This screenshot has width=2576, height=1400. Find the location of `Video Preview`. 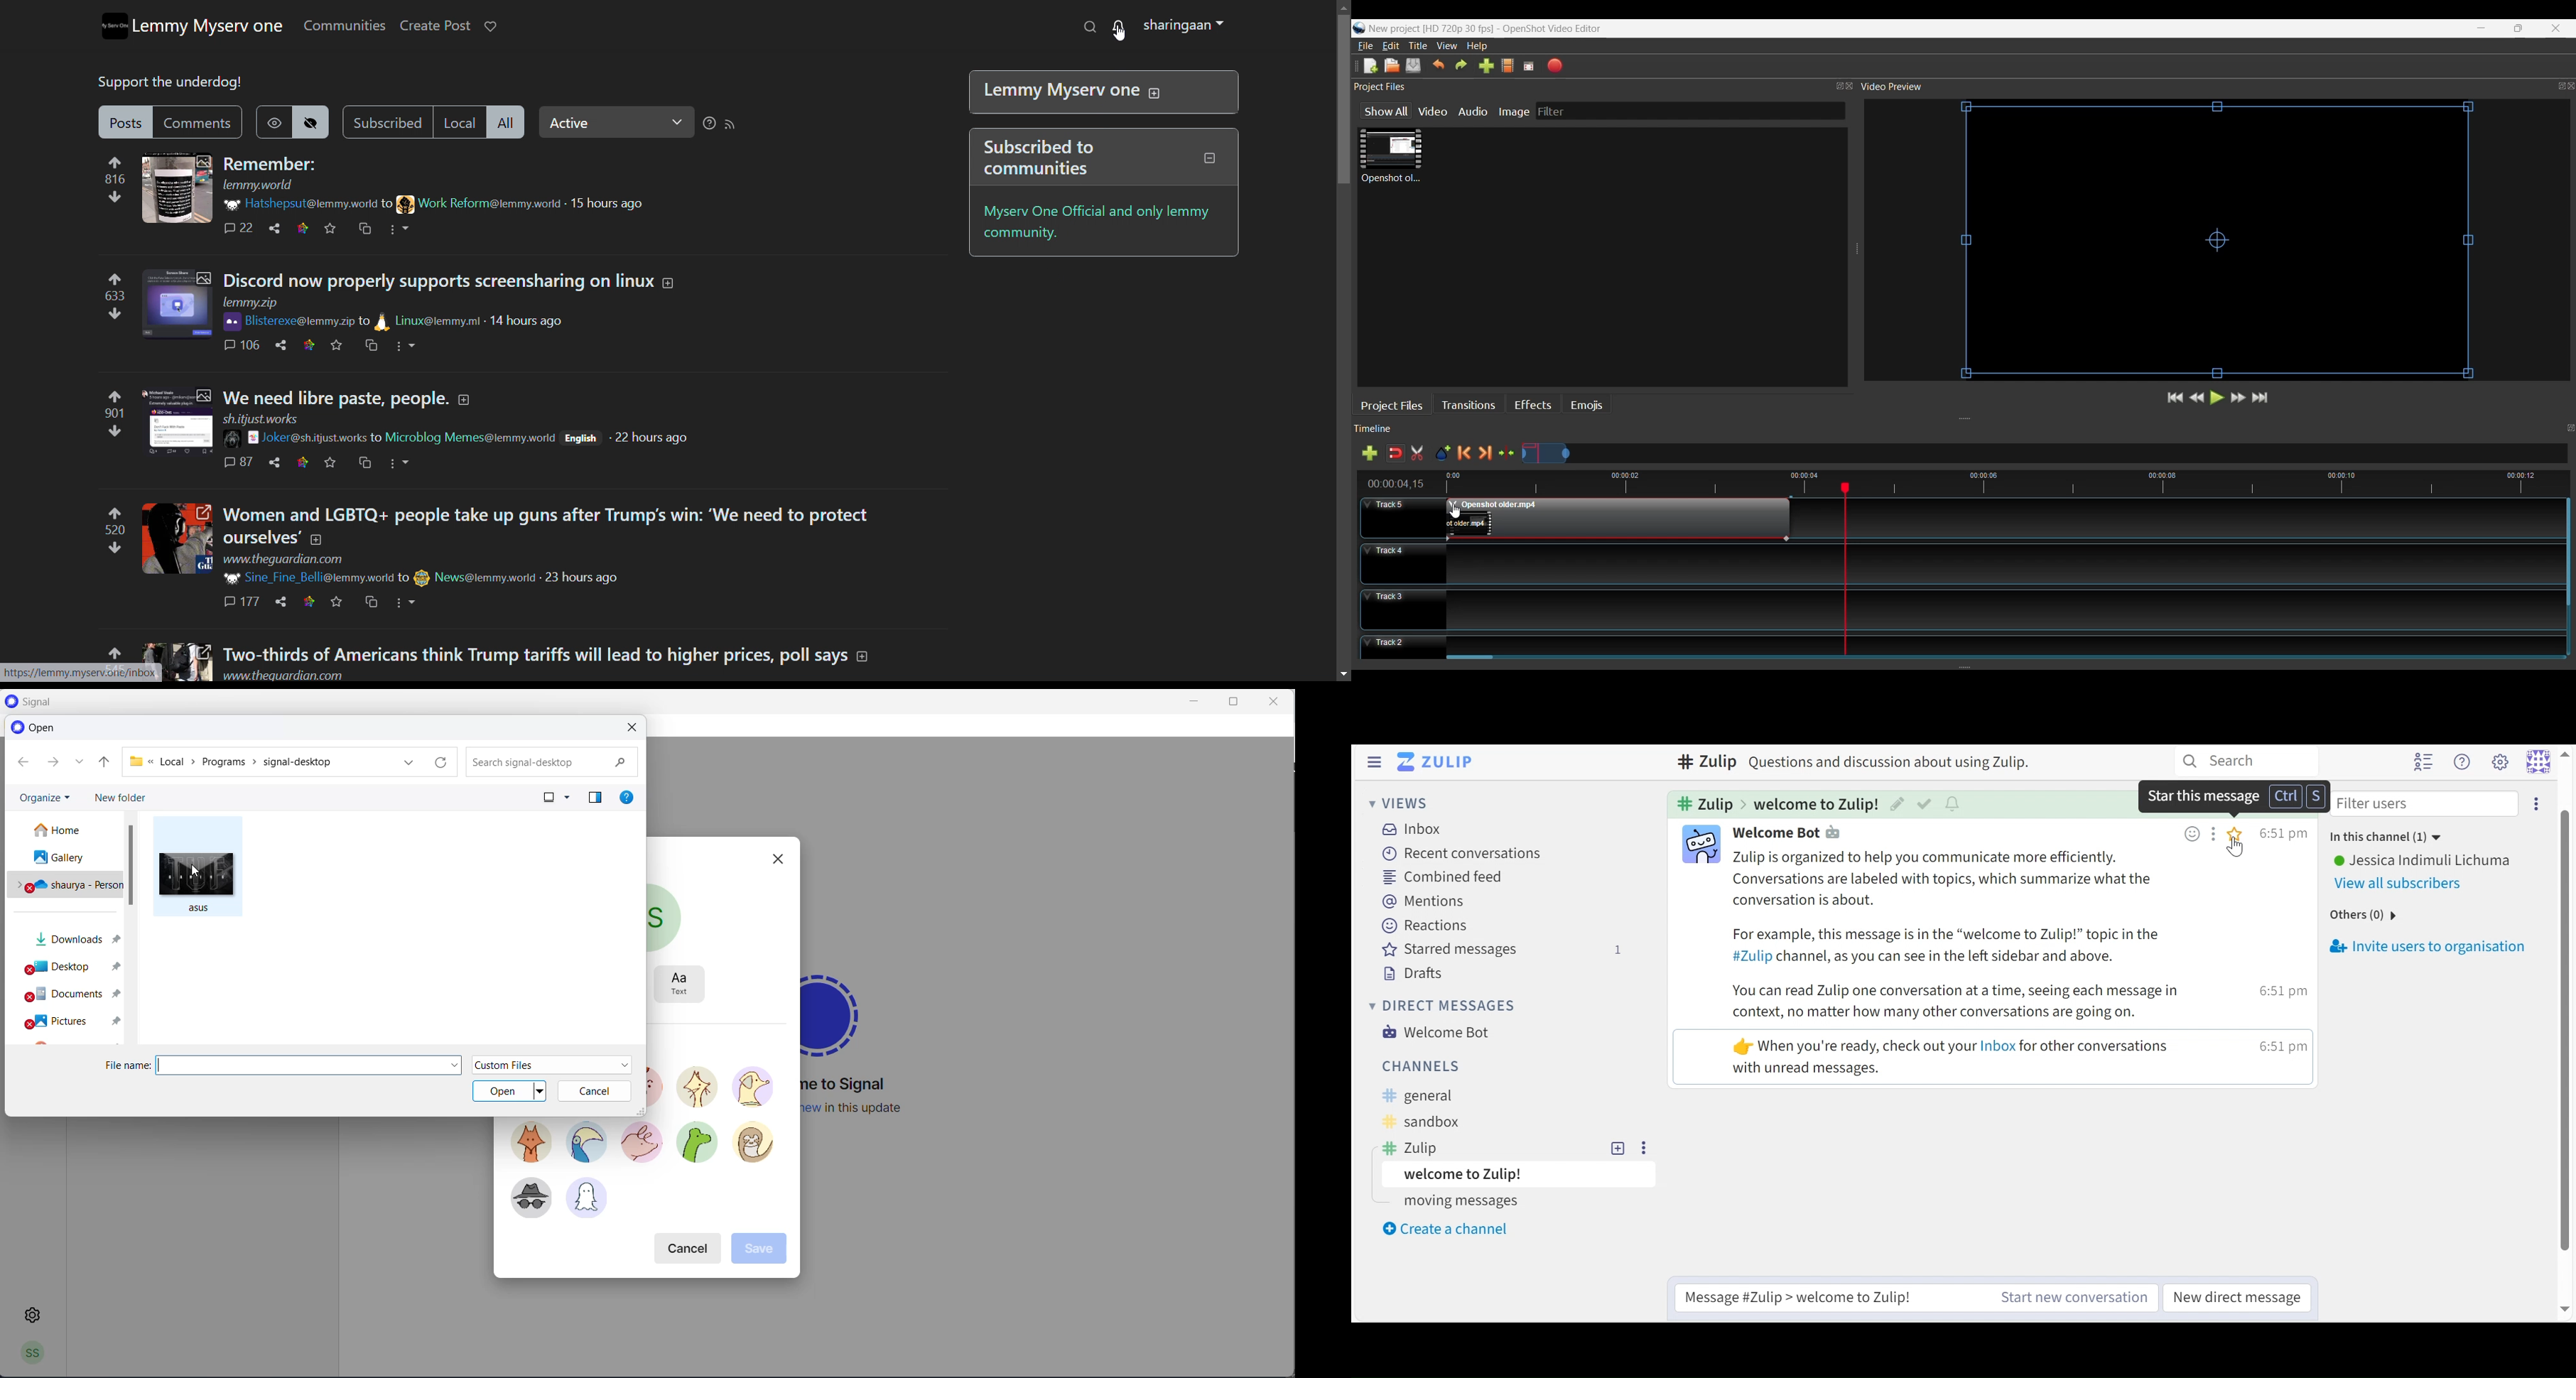

Video Preview is located at coordinates (2217, 87).